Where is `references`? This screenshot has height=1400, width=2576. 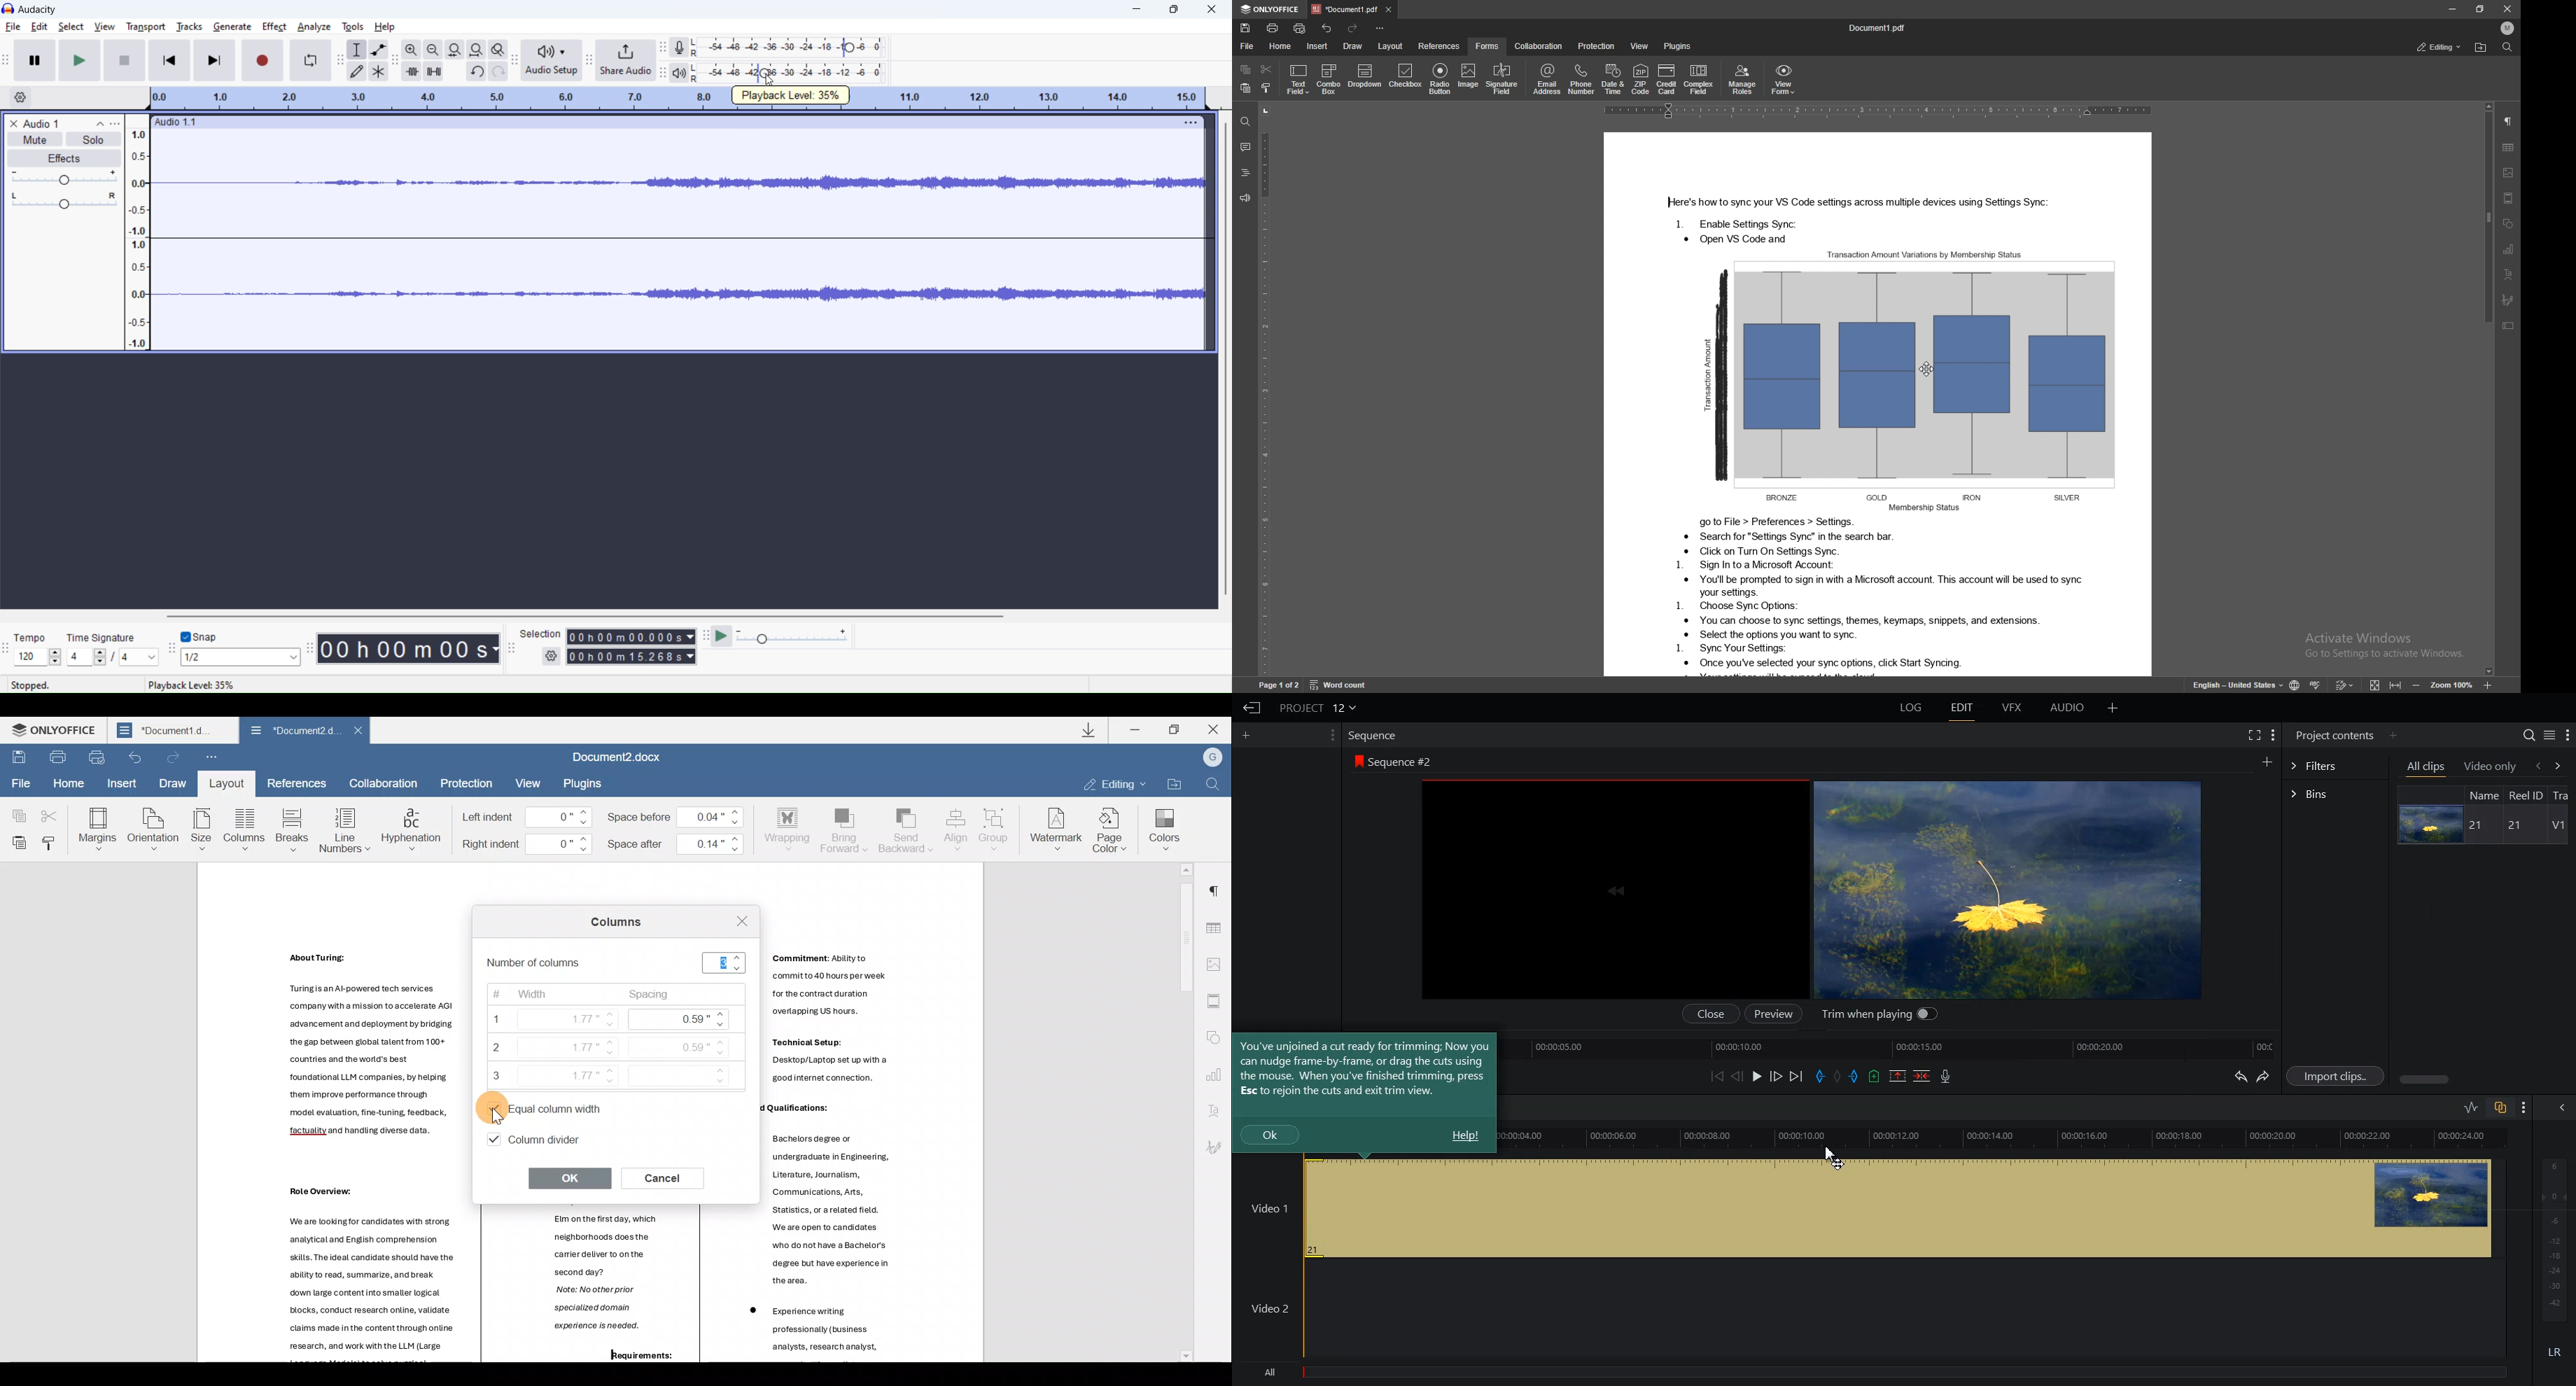 references is located at coordinates (1440, 46).